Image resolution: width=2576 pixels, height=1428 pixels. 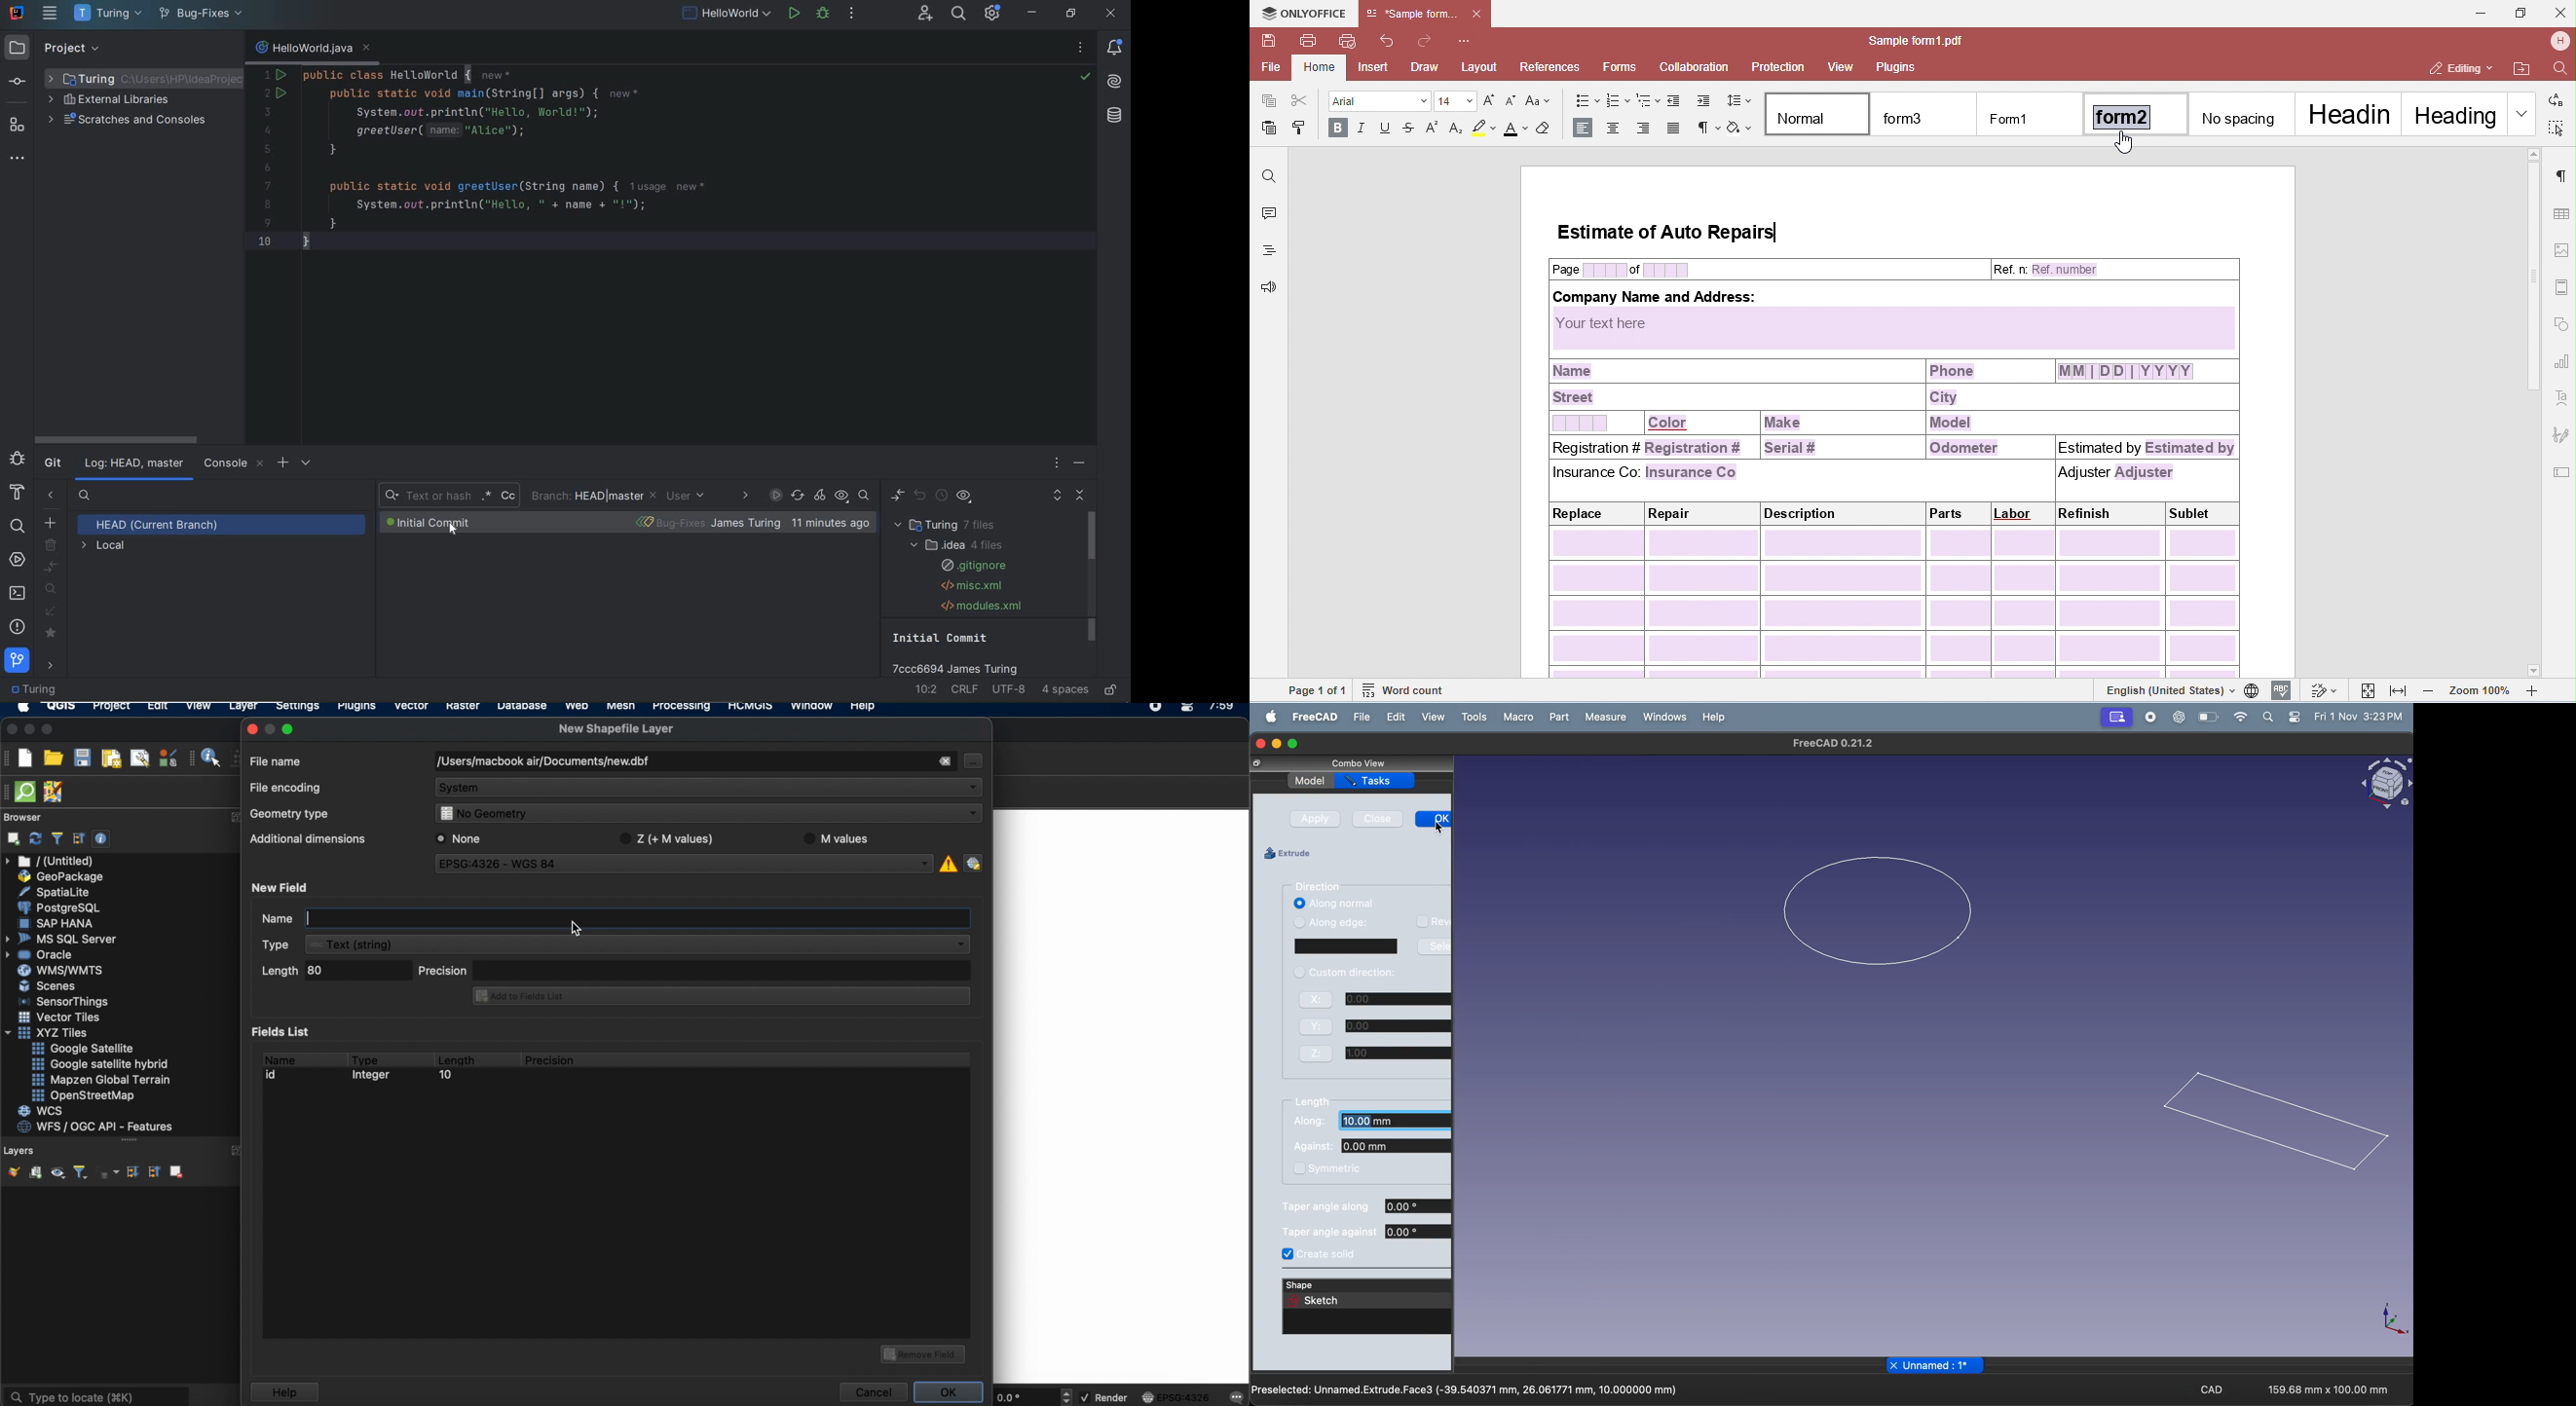 I want to click on vector, so click(x=412, y=708).